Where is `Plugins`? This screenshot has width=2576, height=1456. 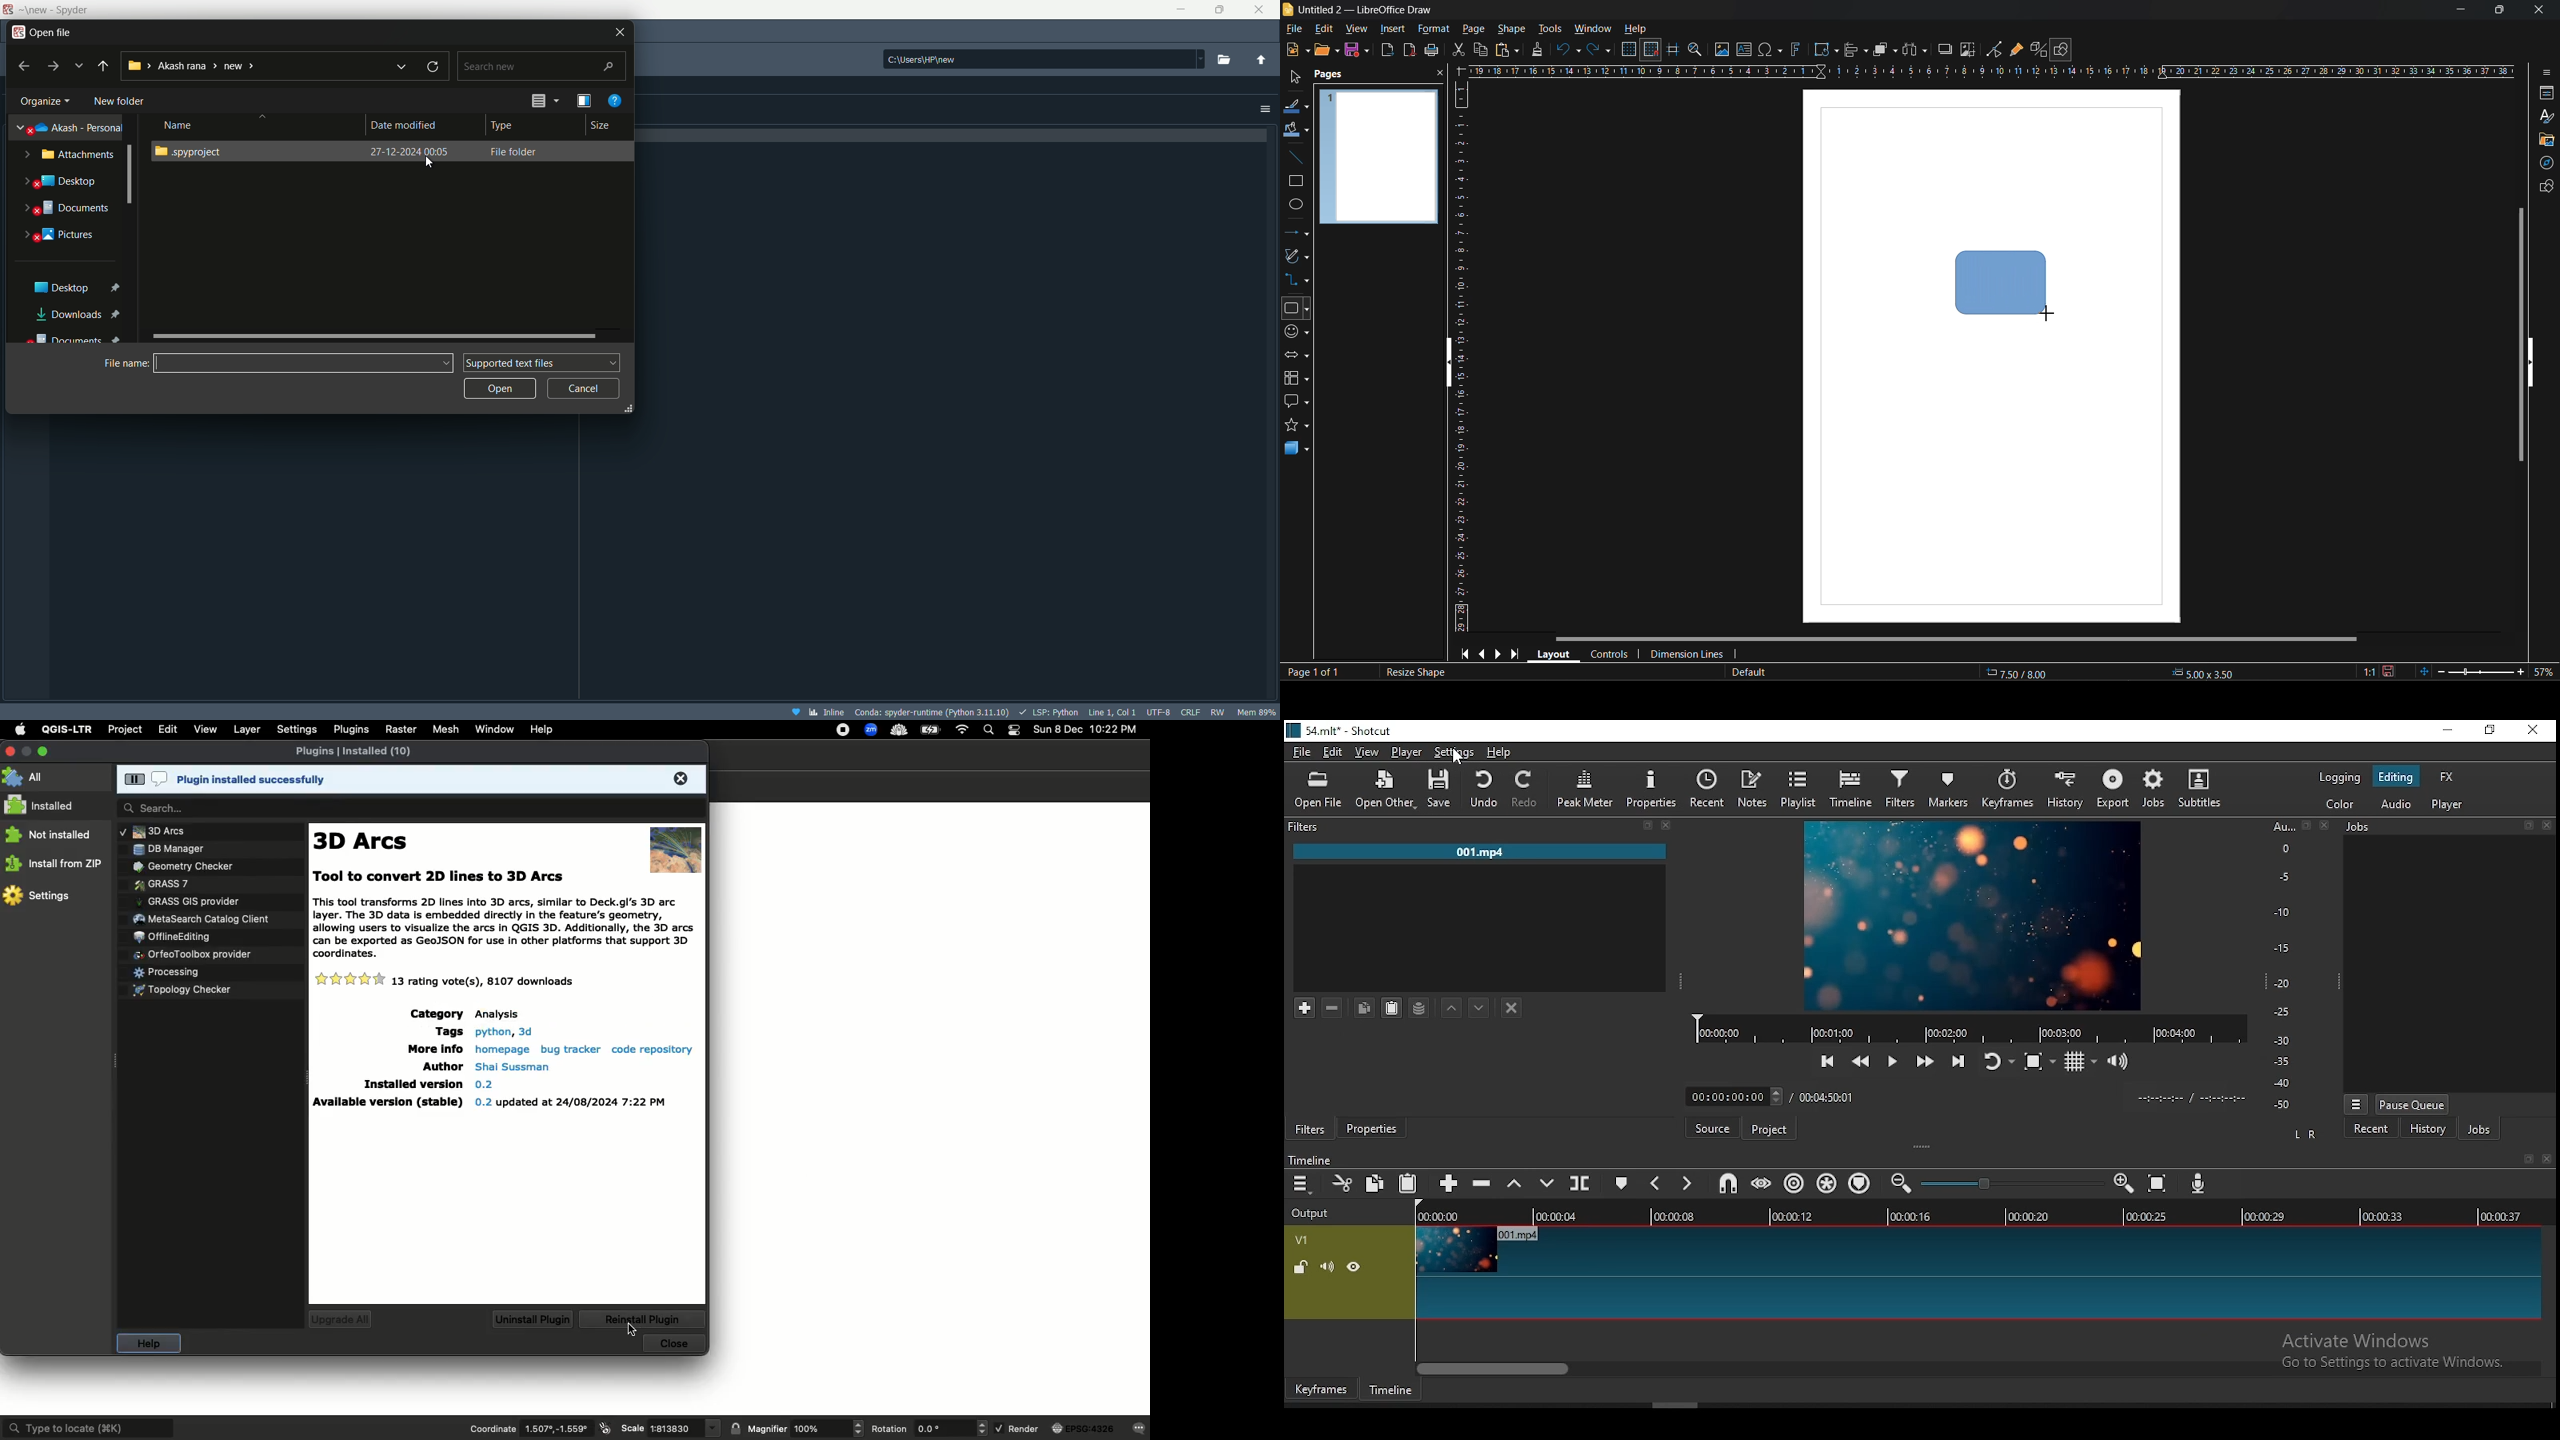
Plugins is located at coordinates (173, 935).